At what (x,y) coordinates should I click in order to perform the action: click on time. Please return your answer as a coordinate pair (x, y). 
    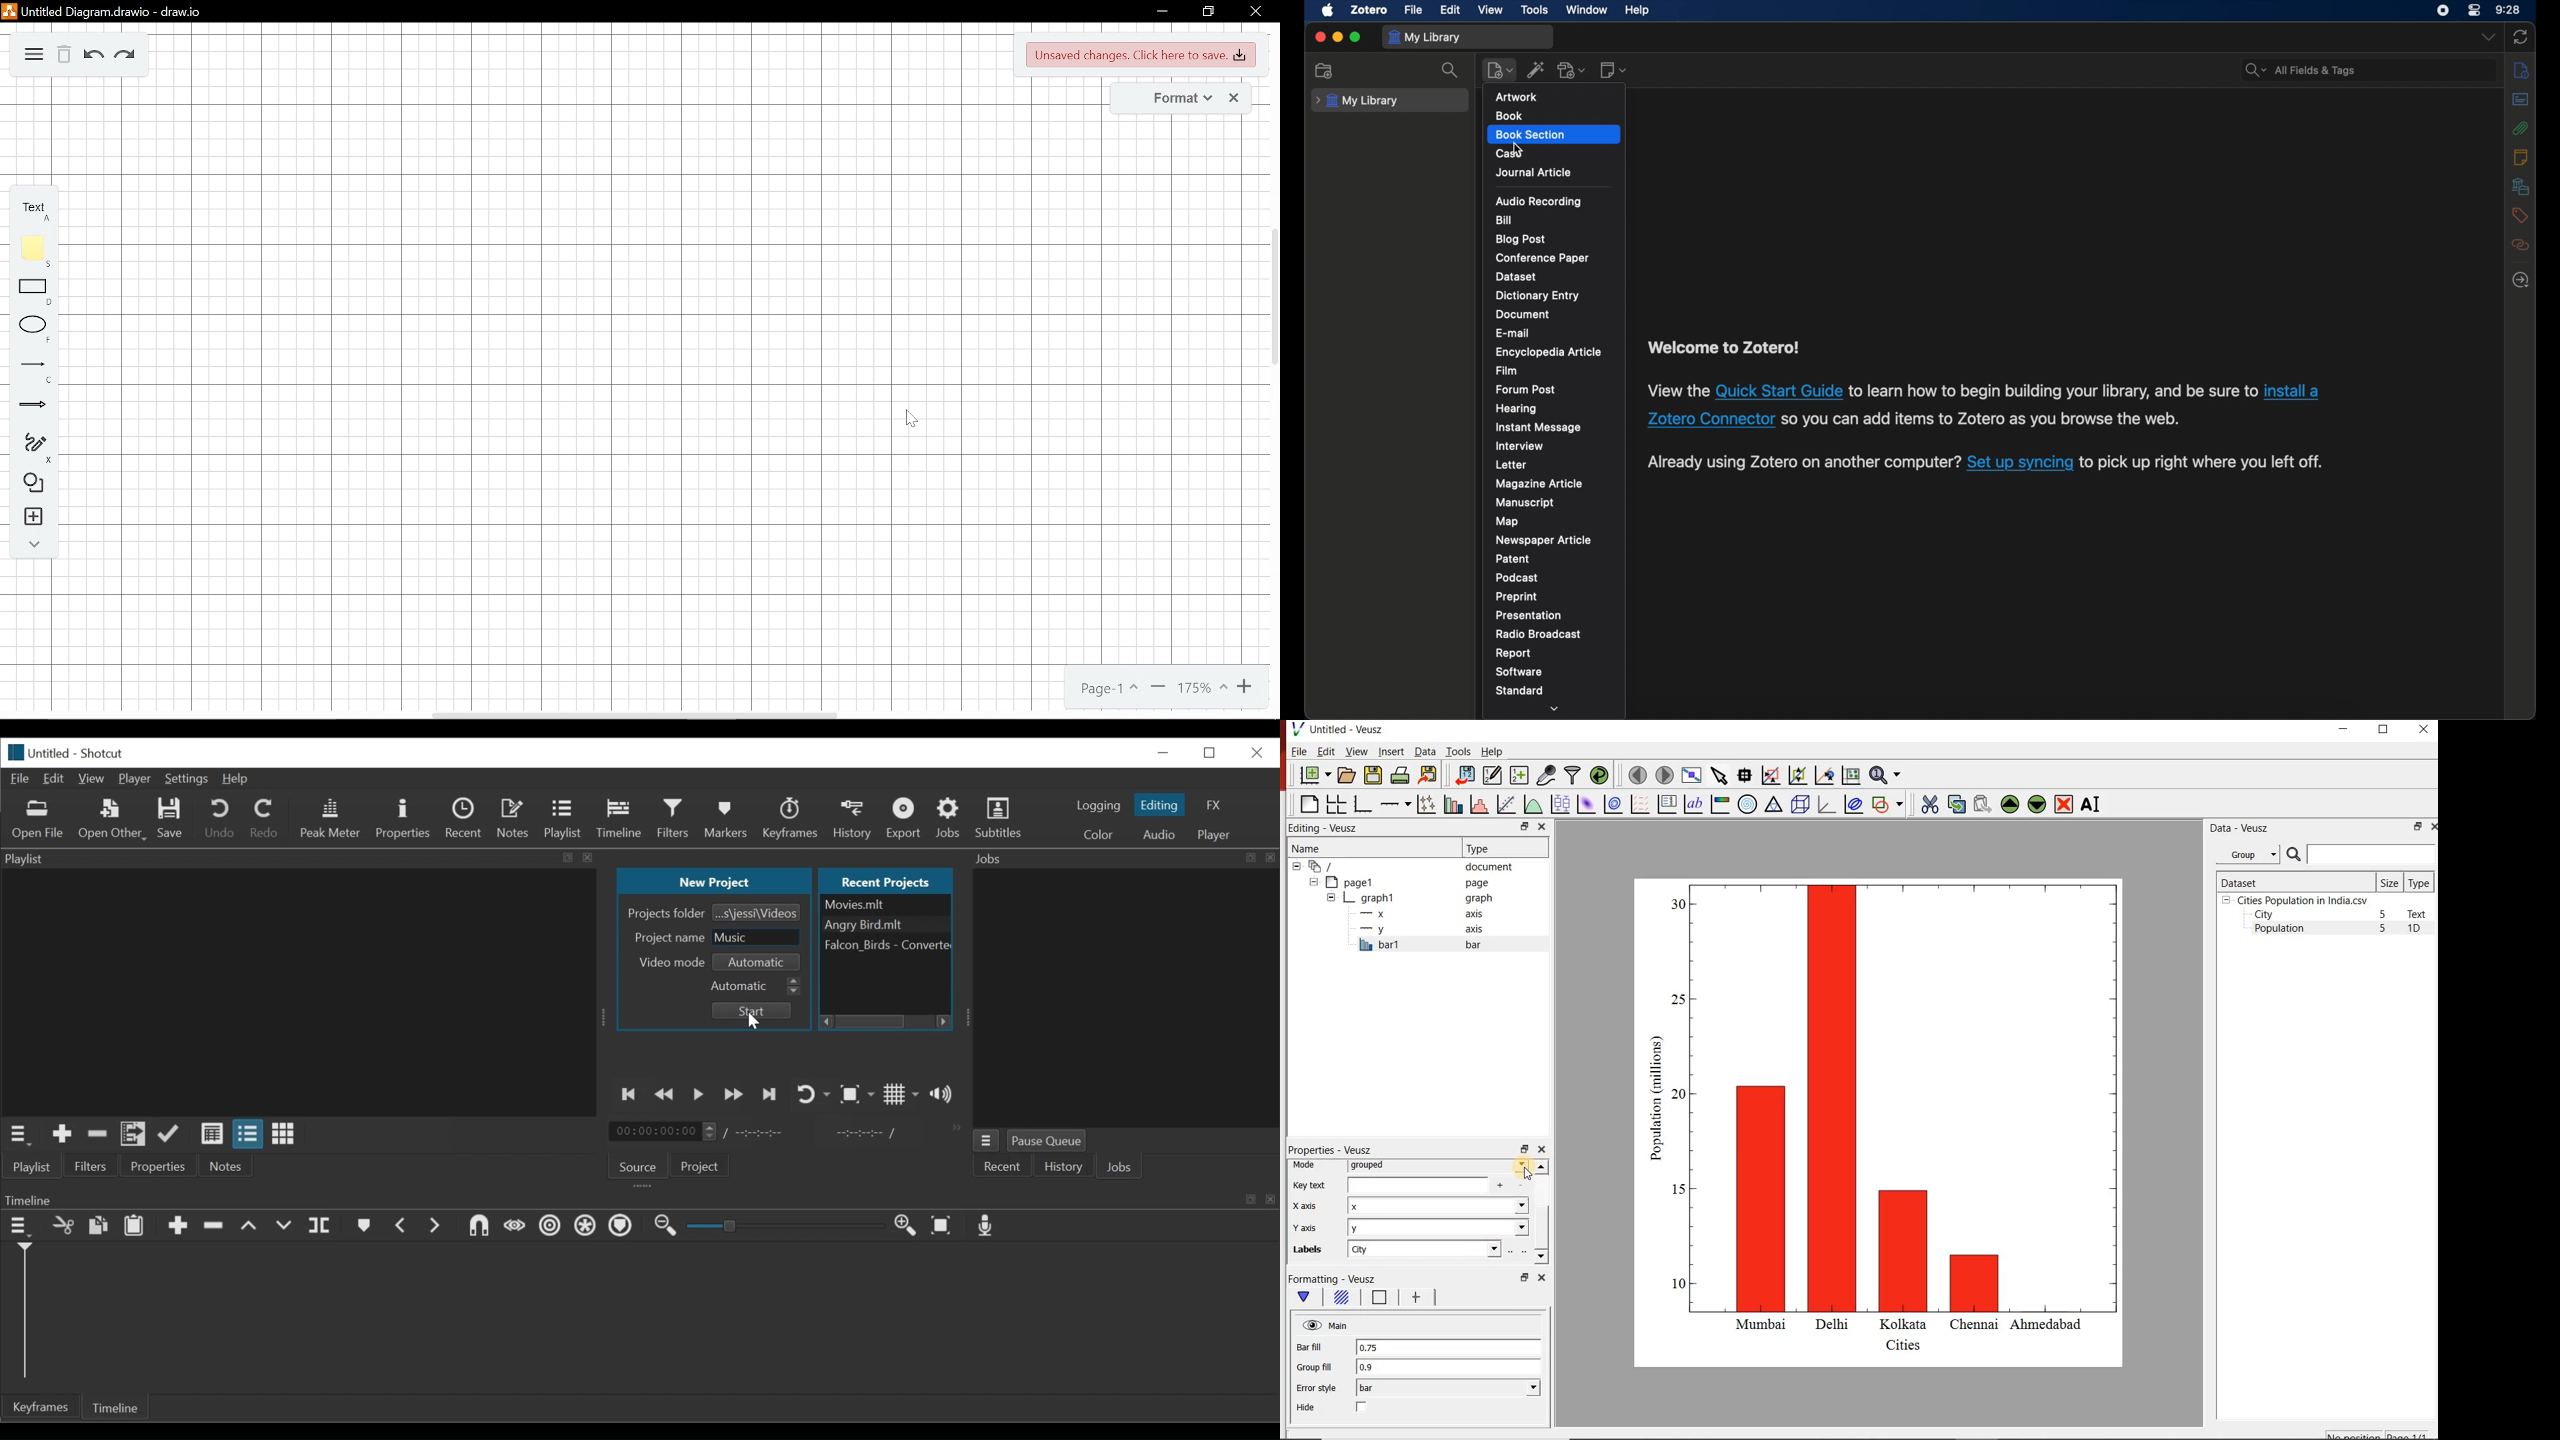
    Looking at the image, I should click on (2508, 10).